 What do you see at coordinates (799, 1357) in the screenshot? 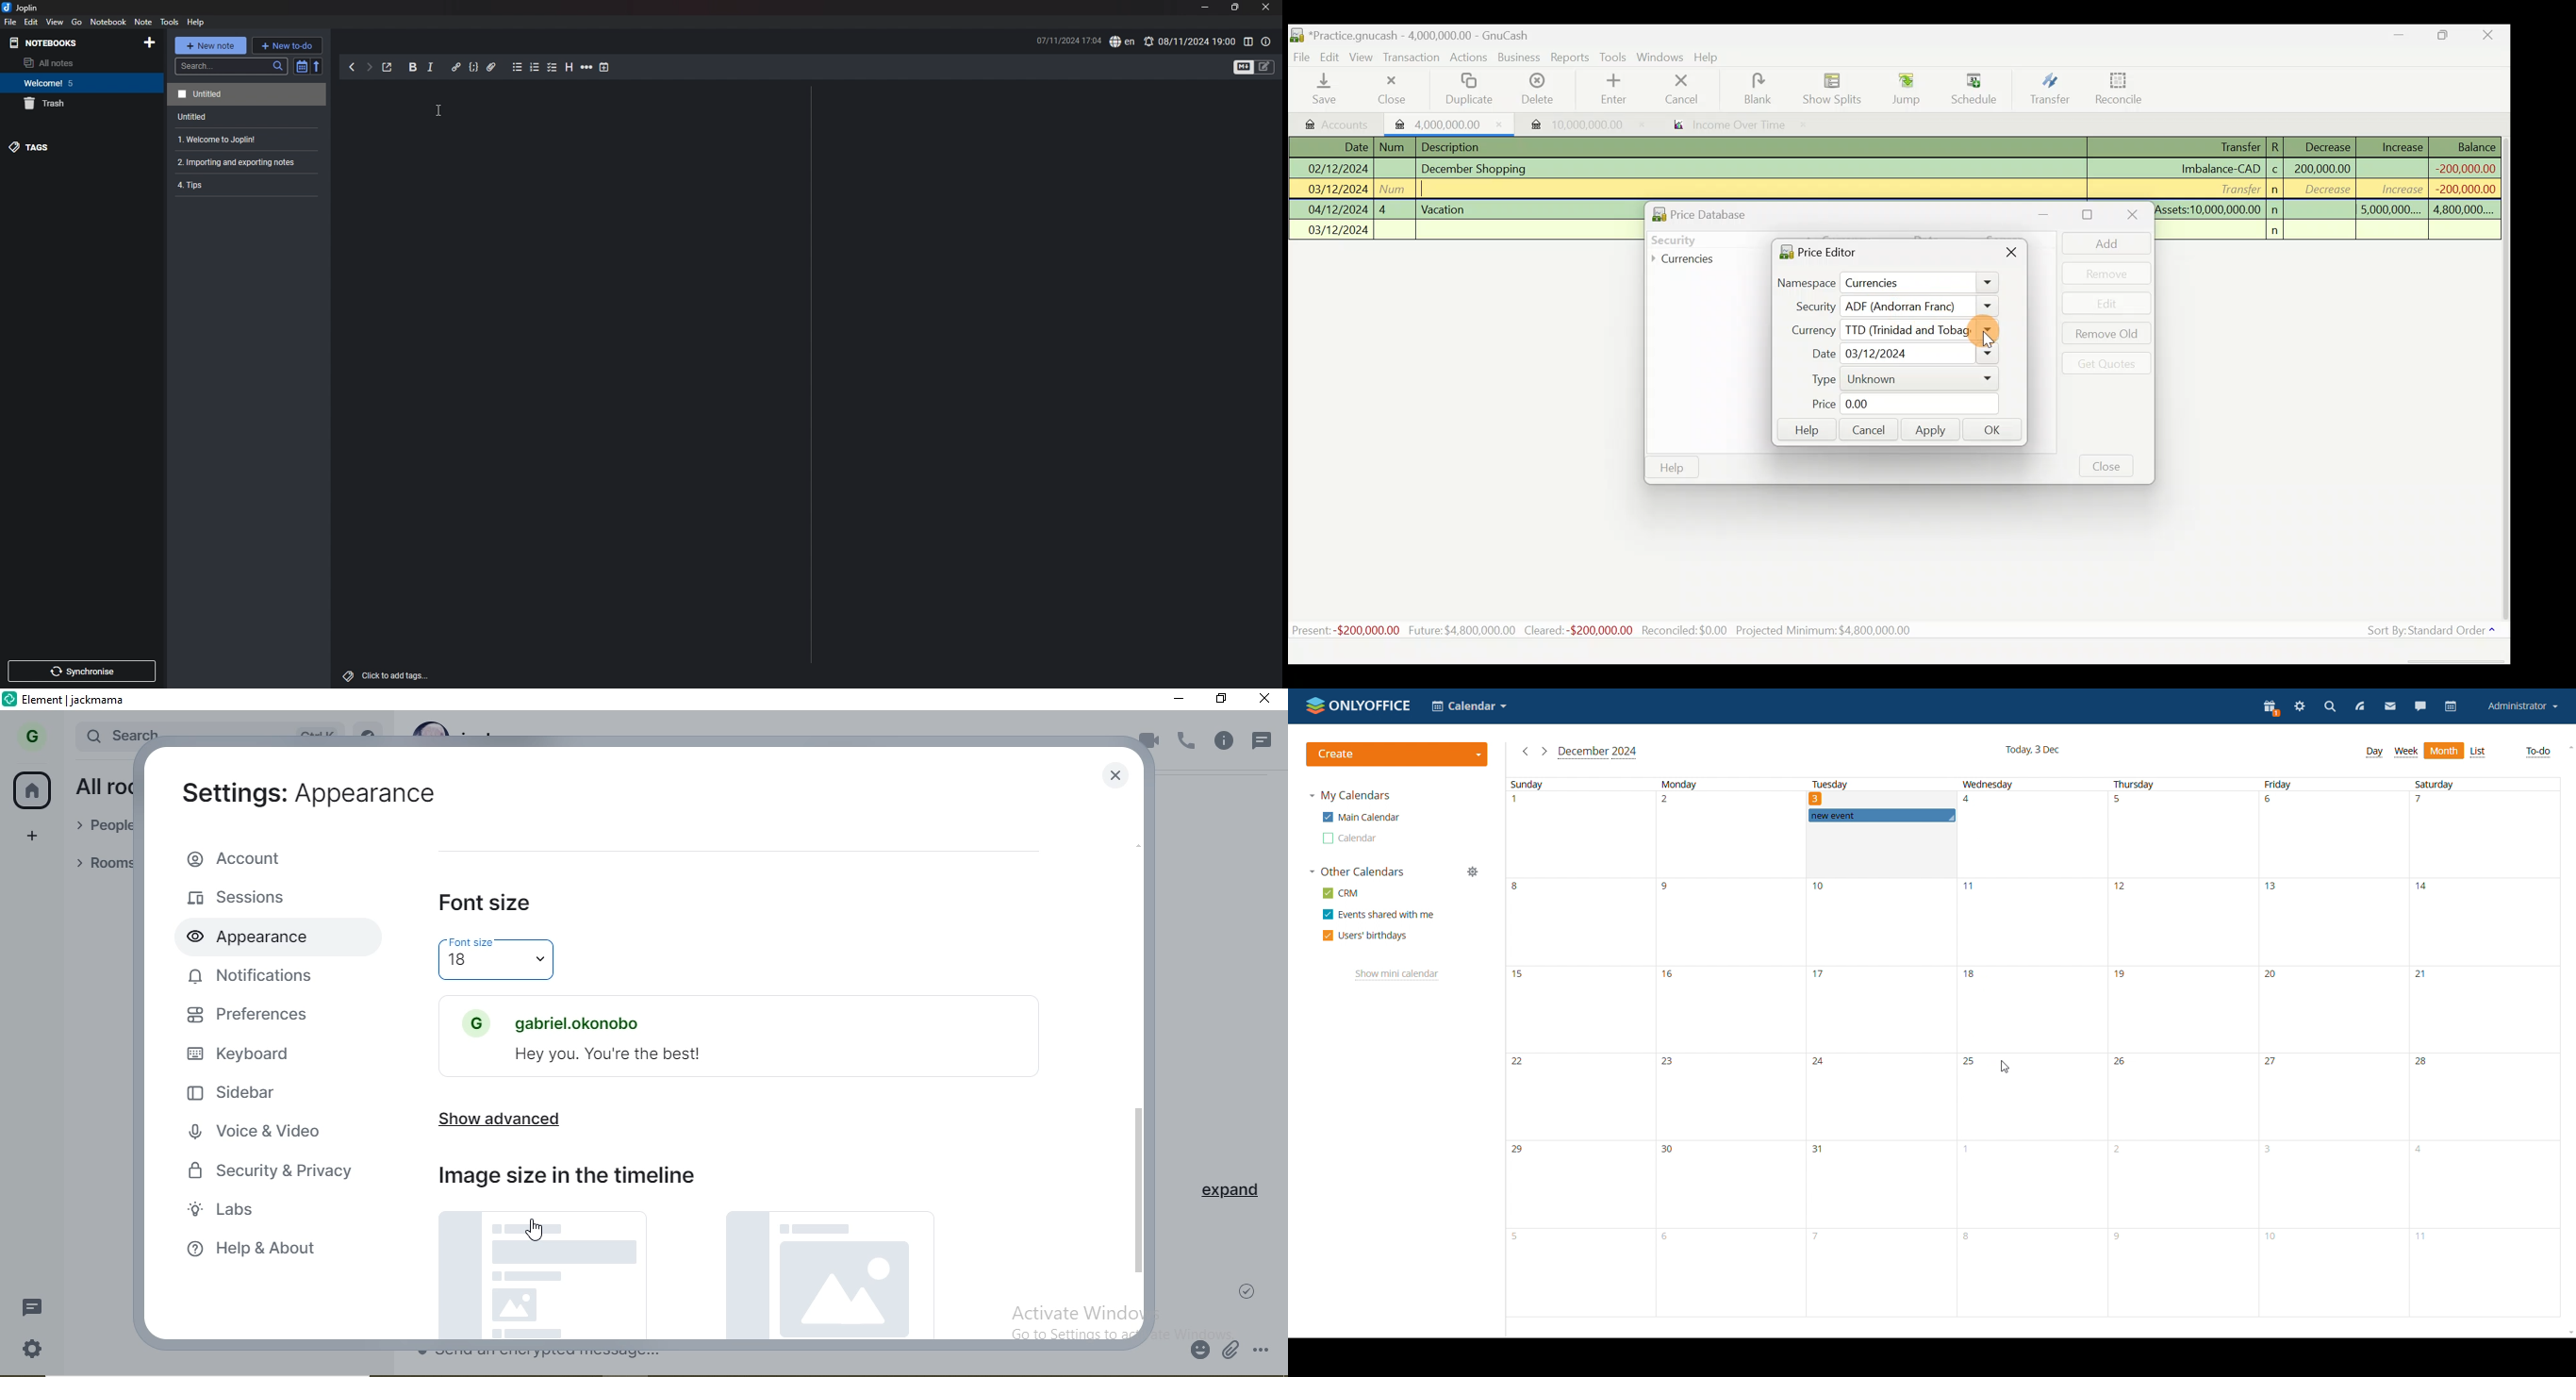
I see `chat box` at bounding box center [799, 1357].